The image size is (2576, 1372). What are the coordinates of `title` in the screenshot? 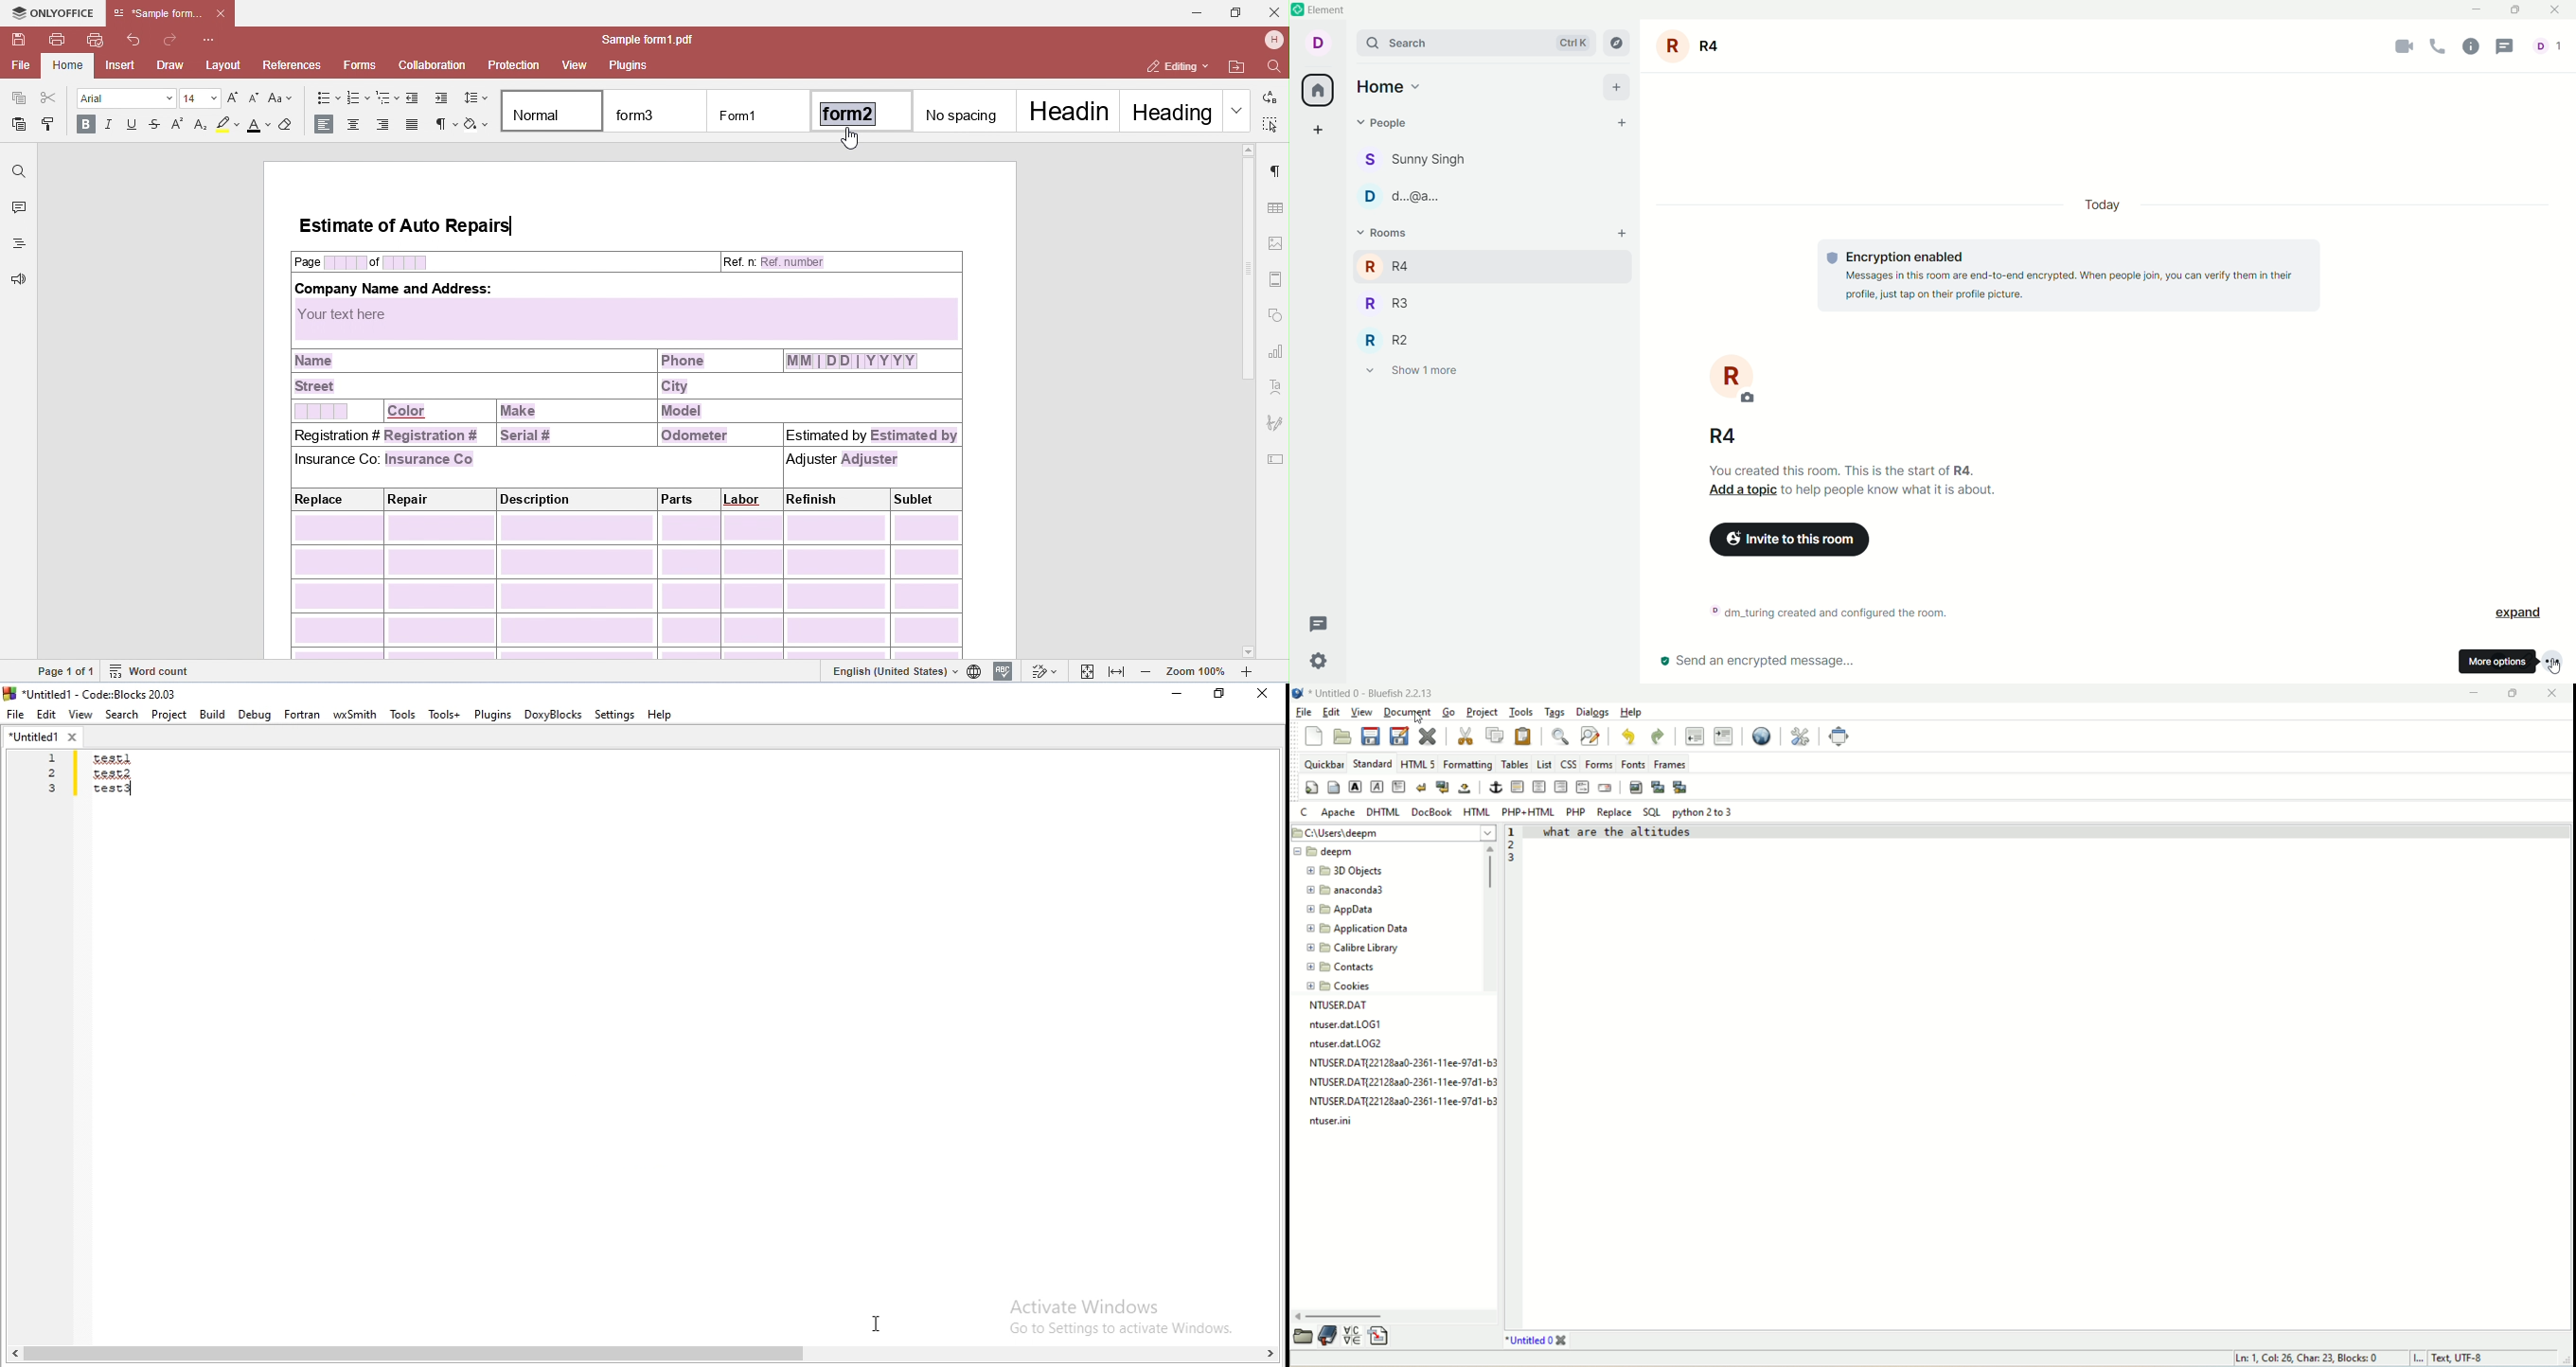 It's located at (1372, 692).